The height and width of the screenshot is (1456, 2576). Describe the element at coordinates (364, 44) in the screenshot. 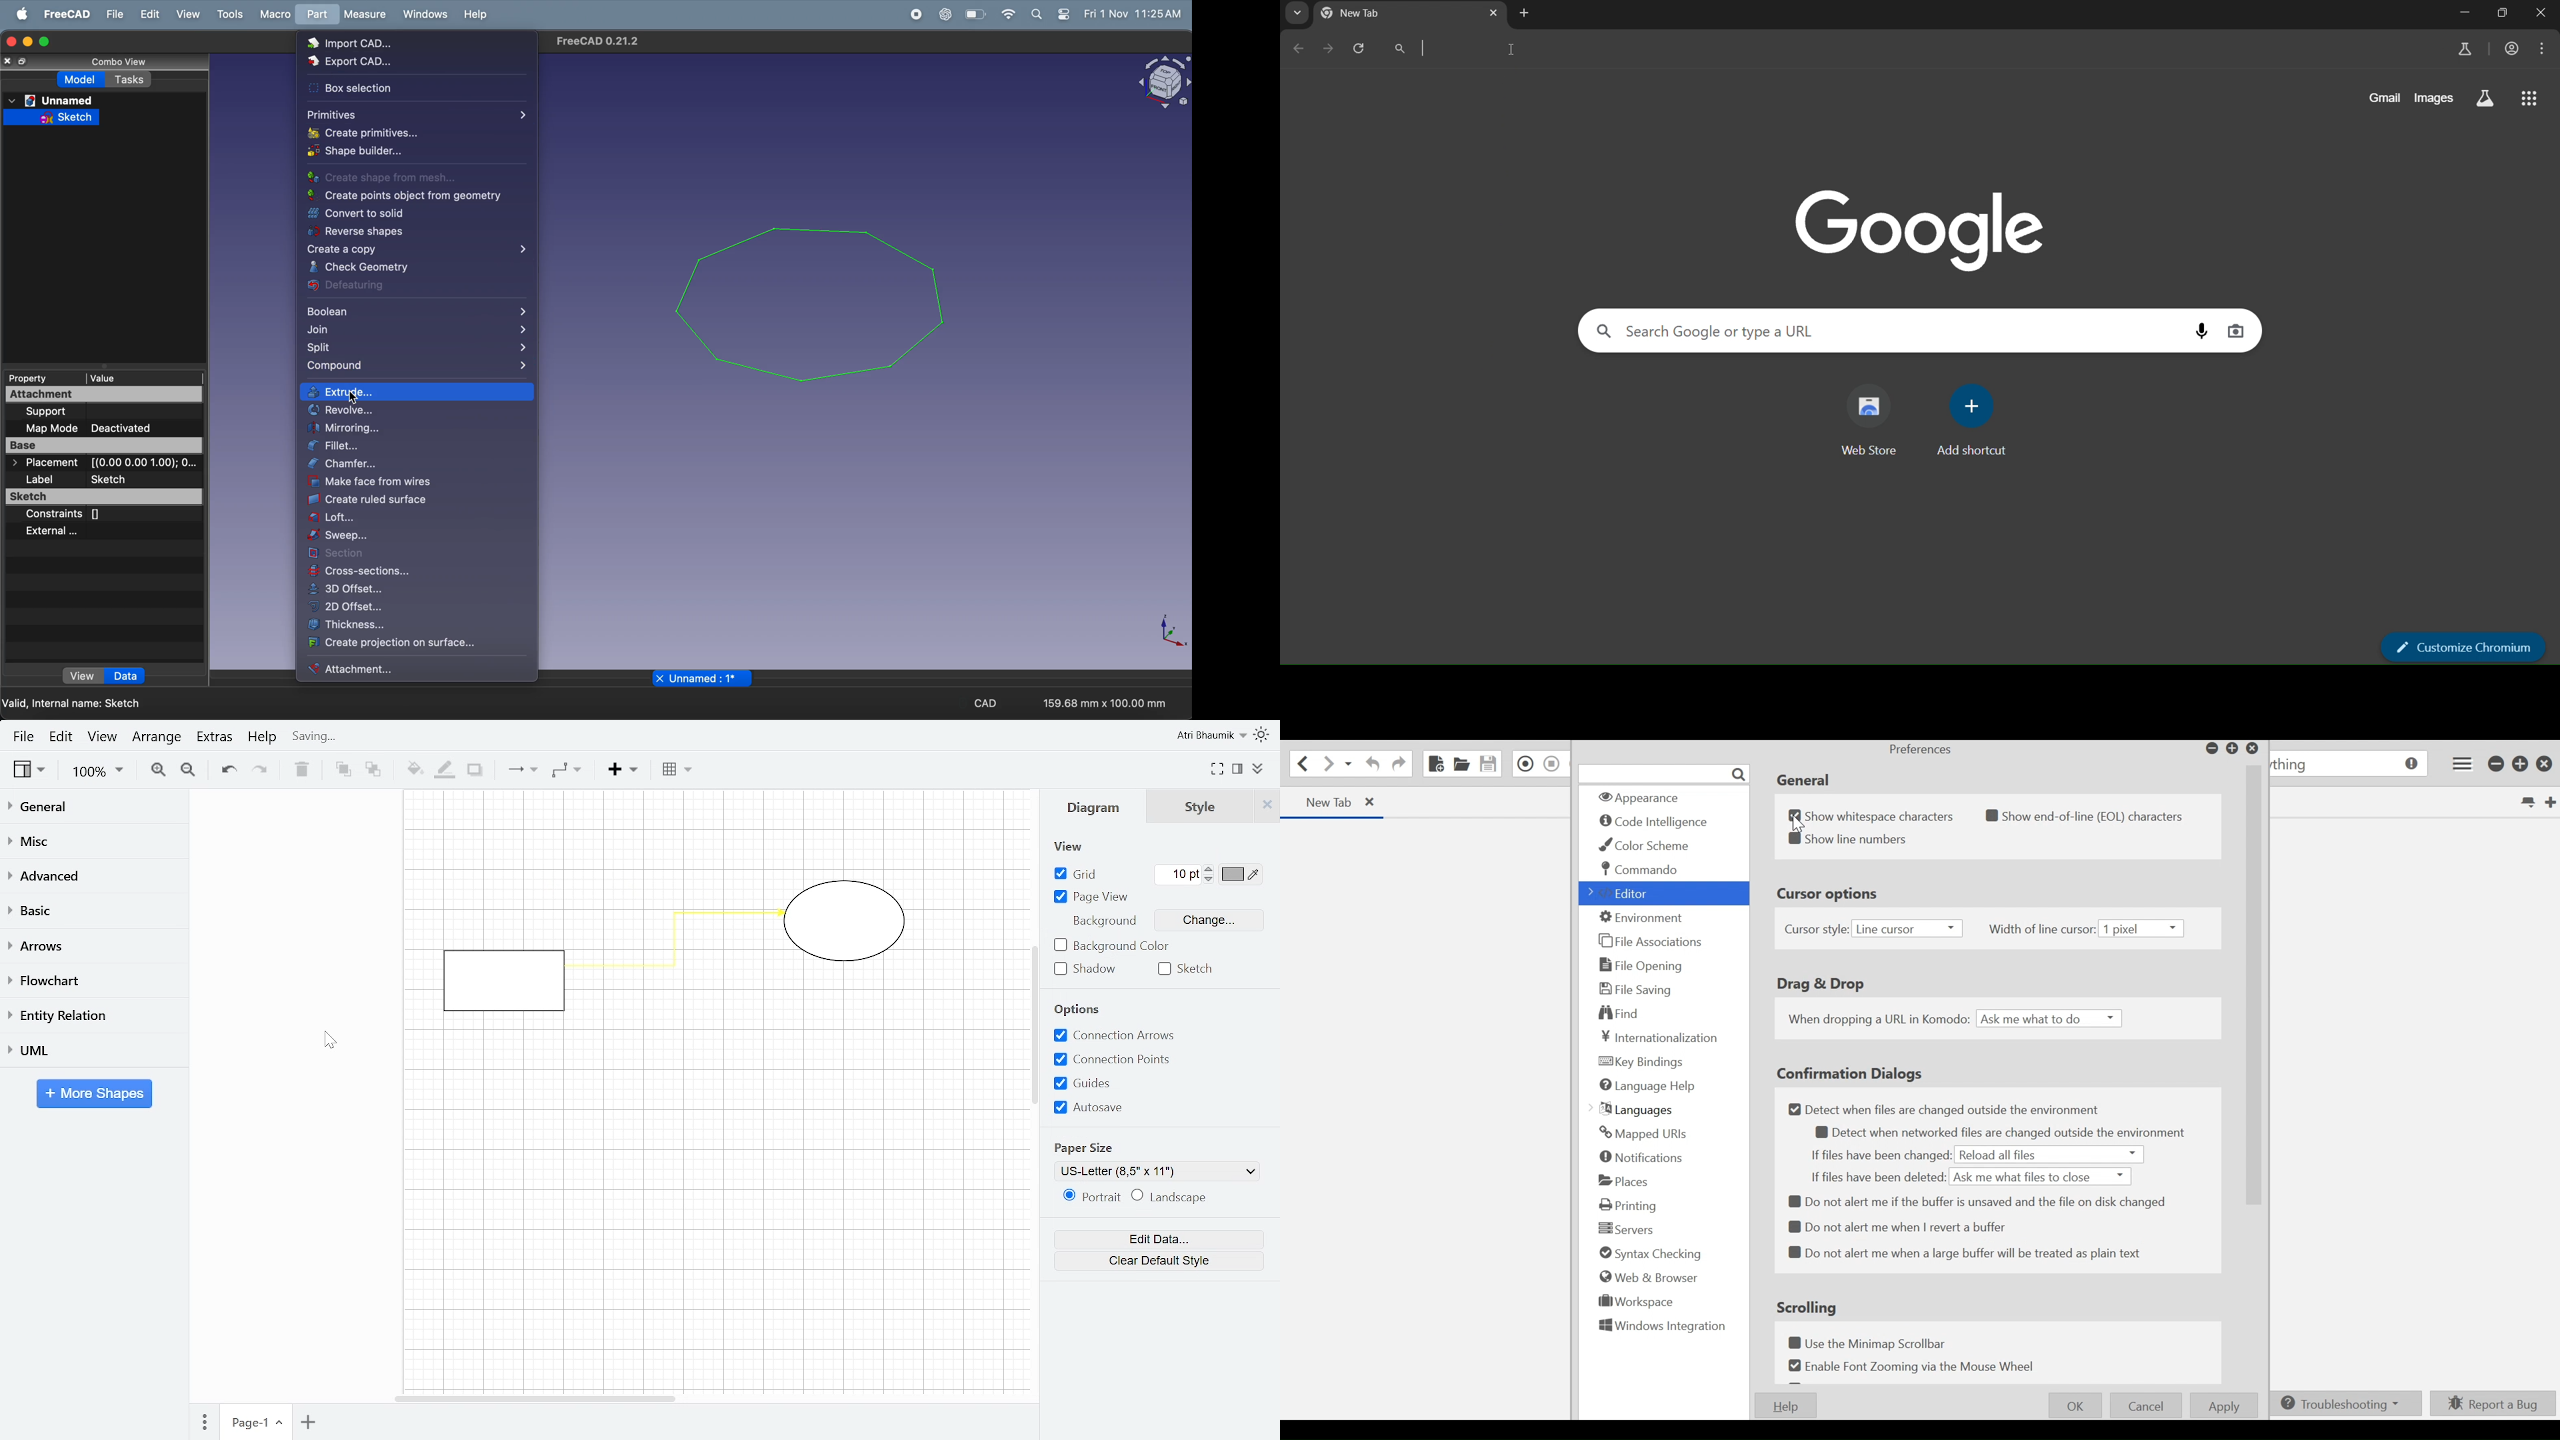

I see `import cad` at that location.